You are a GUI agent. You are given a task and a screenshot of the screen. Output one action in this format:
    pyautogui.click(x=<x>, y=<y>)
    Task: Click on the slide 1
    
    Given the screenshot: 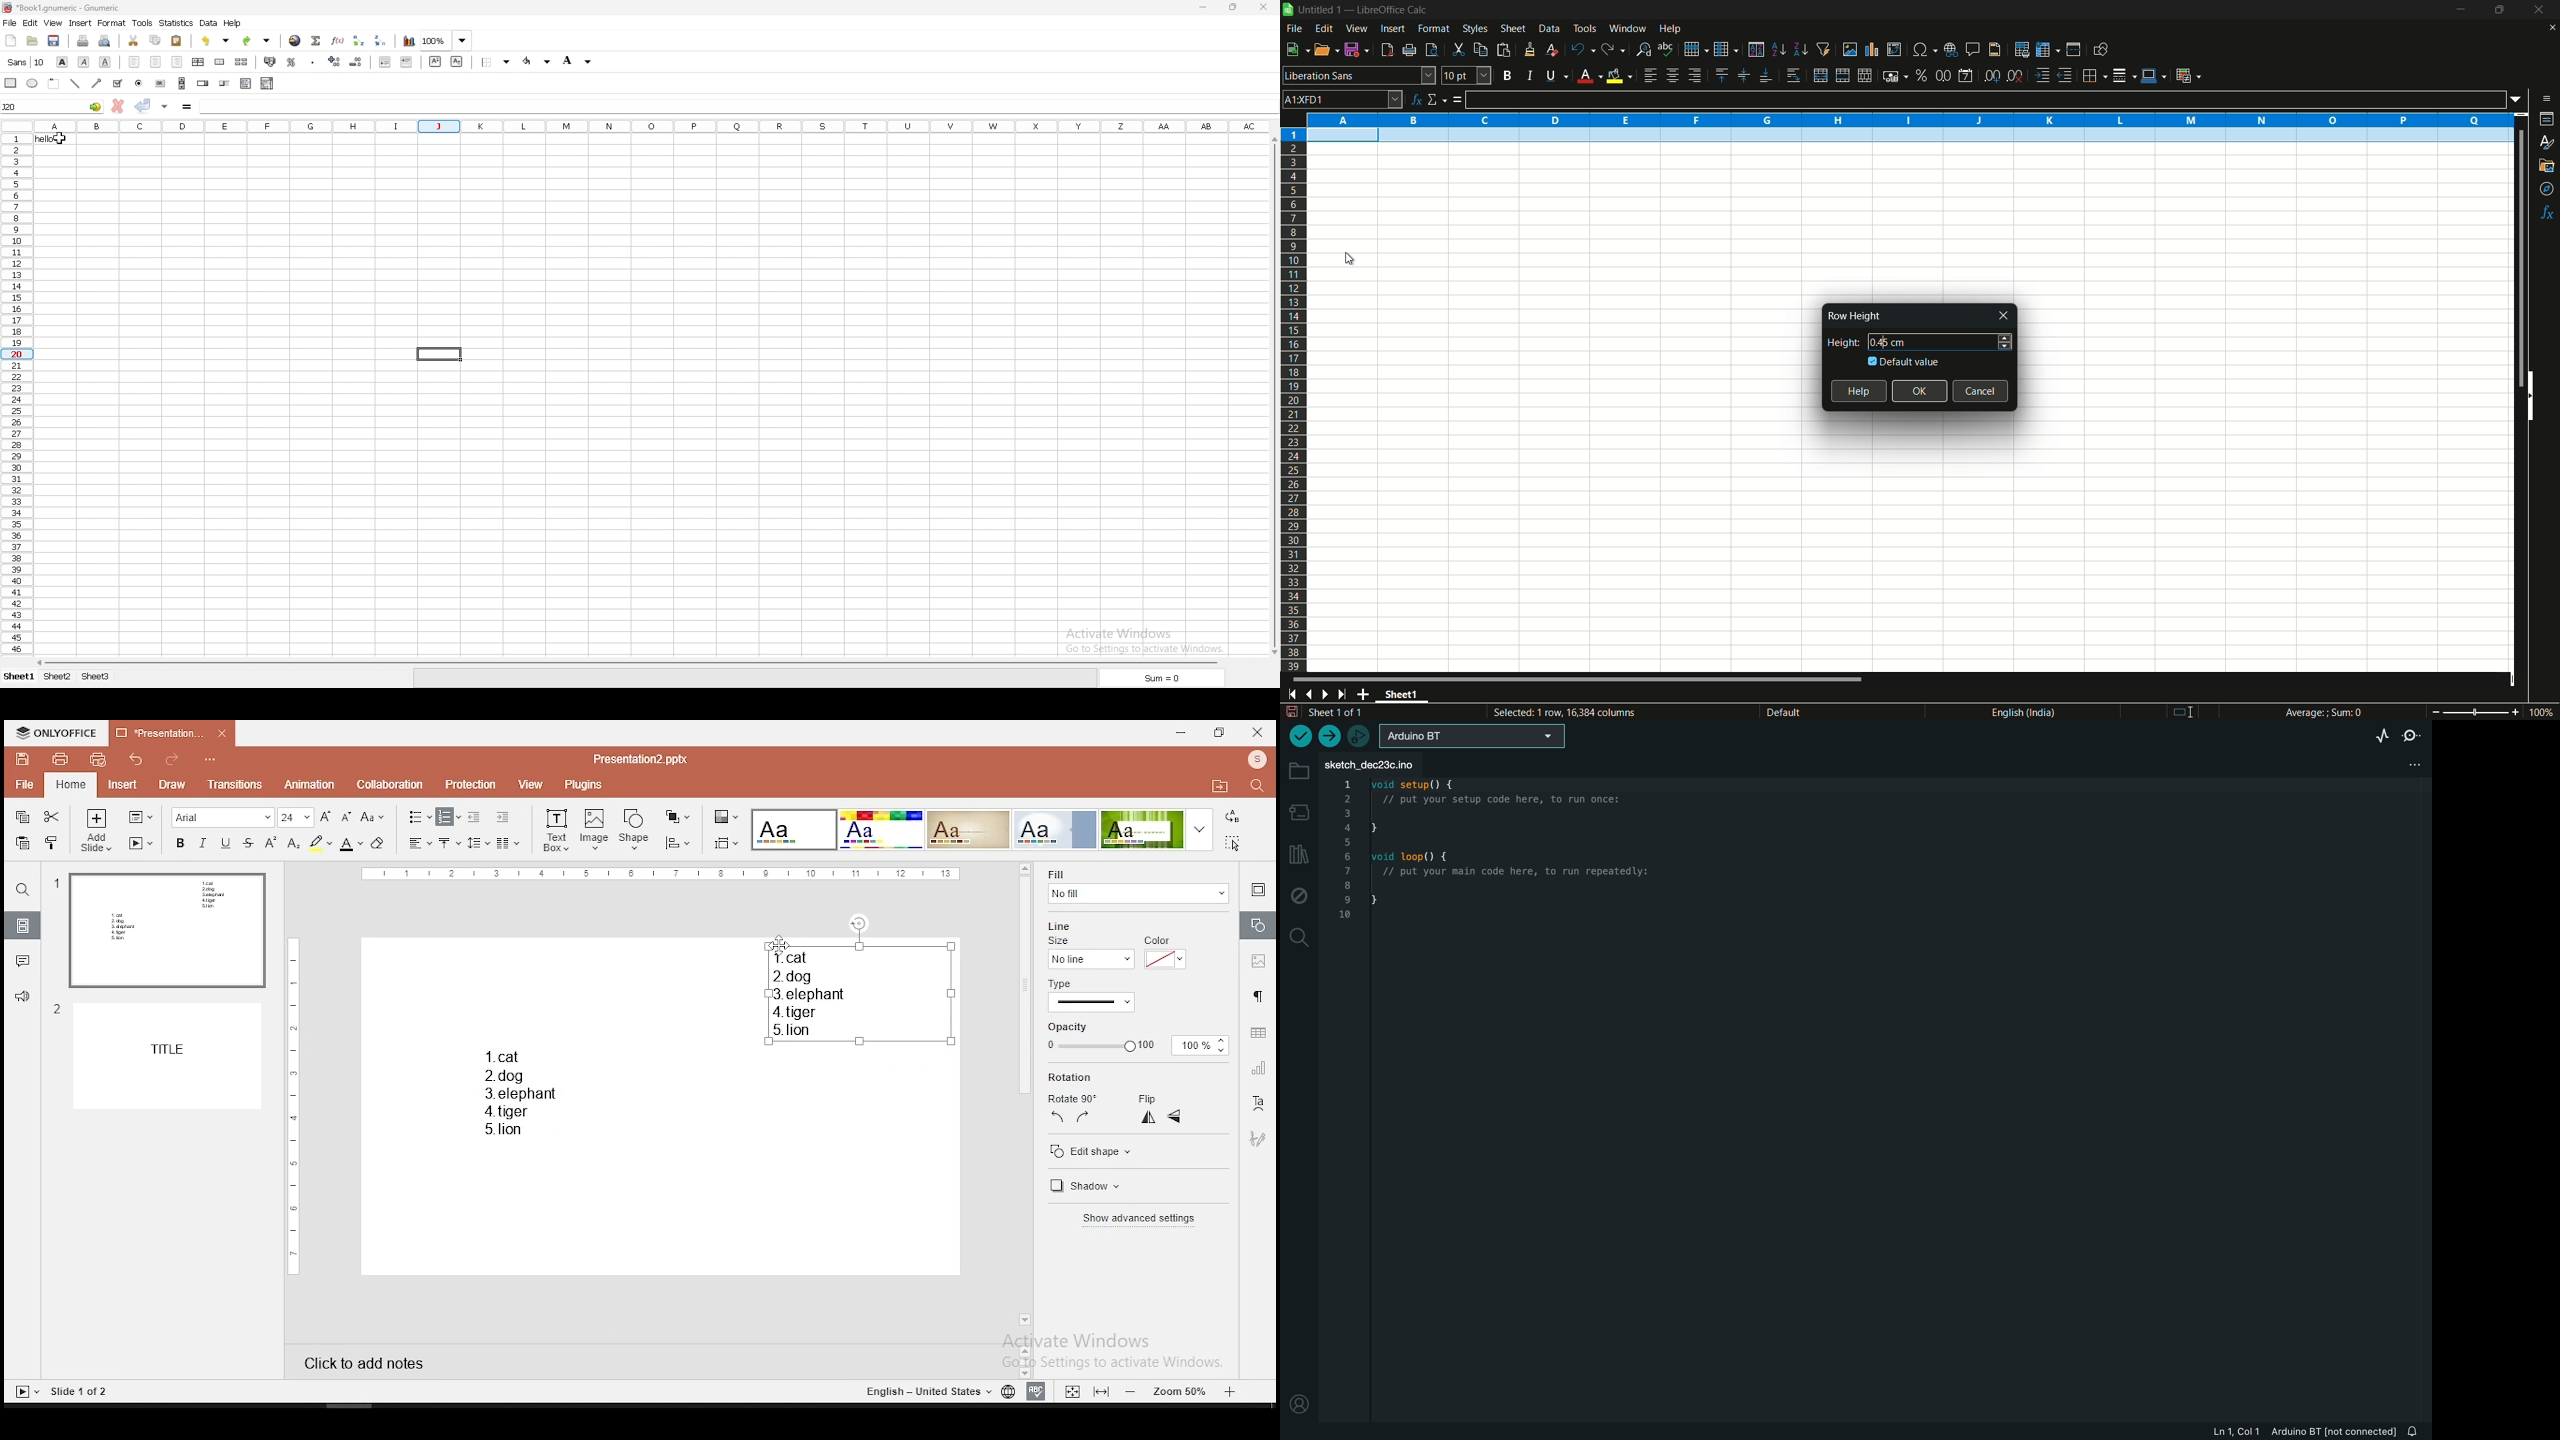 What is the action you would take?
    pyautogui.click(x=166, y=931)
    